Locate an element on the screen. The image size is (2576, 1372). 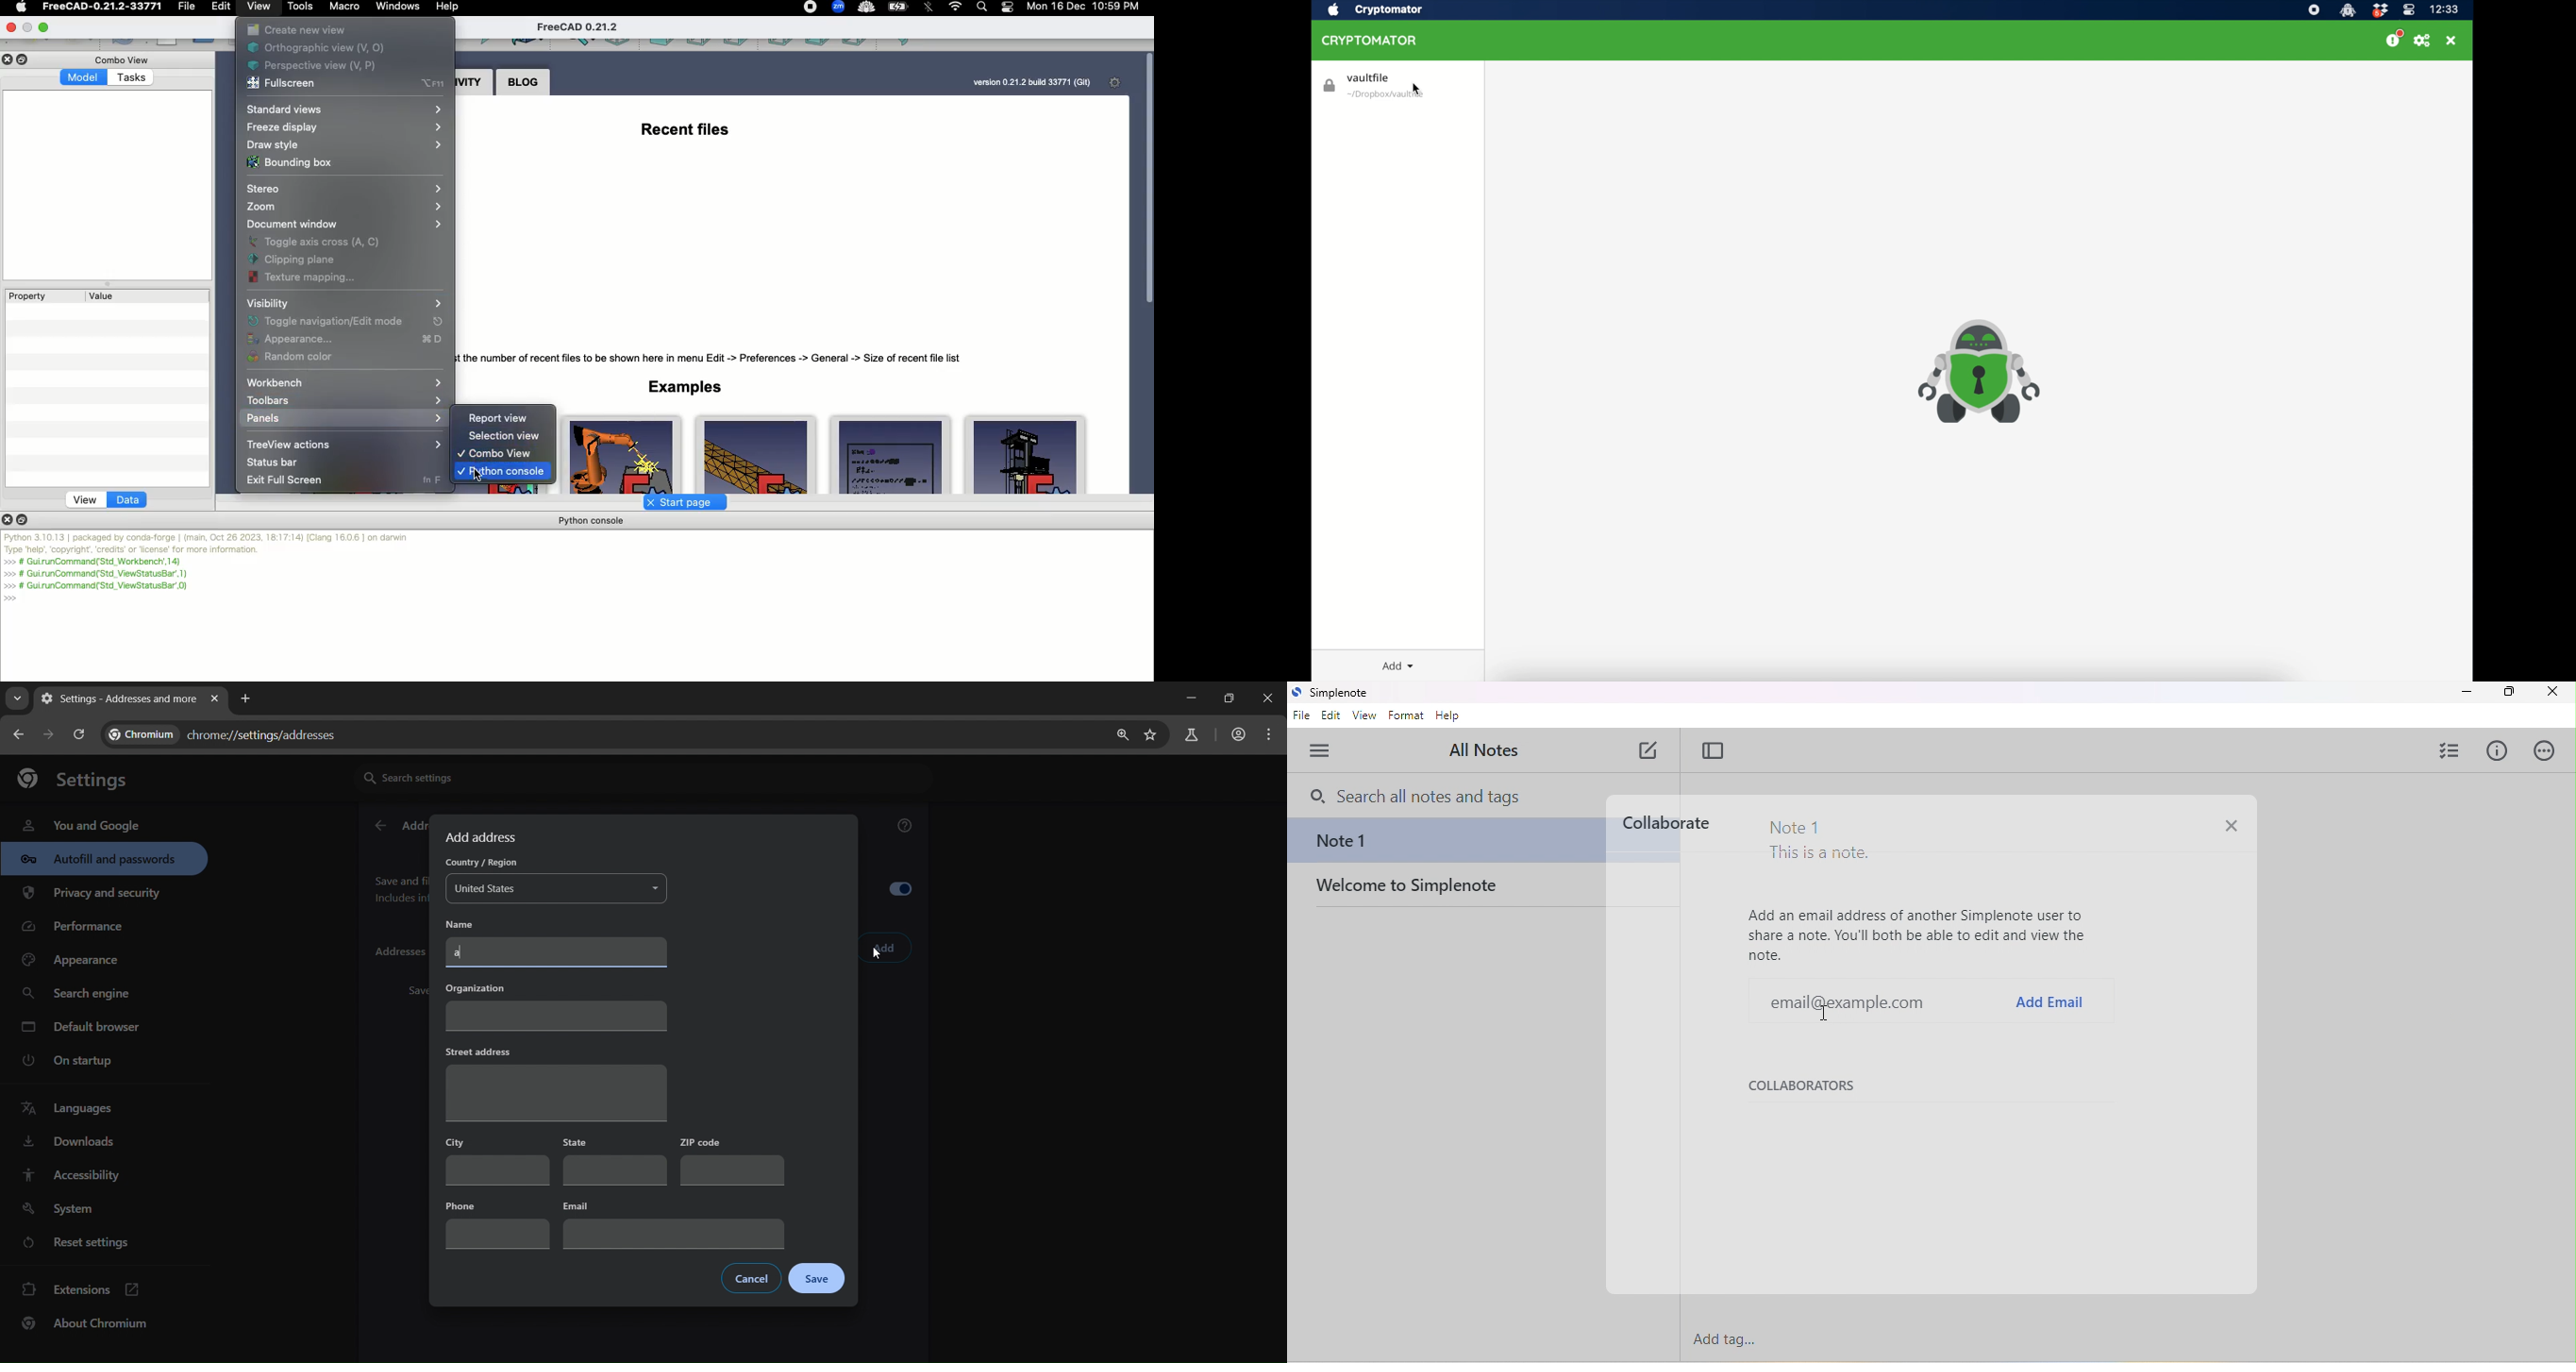
Start page is located at coordinates (680, 502).